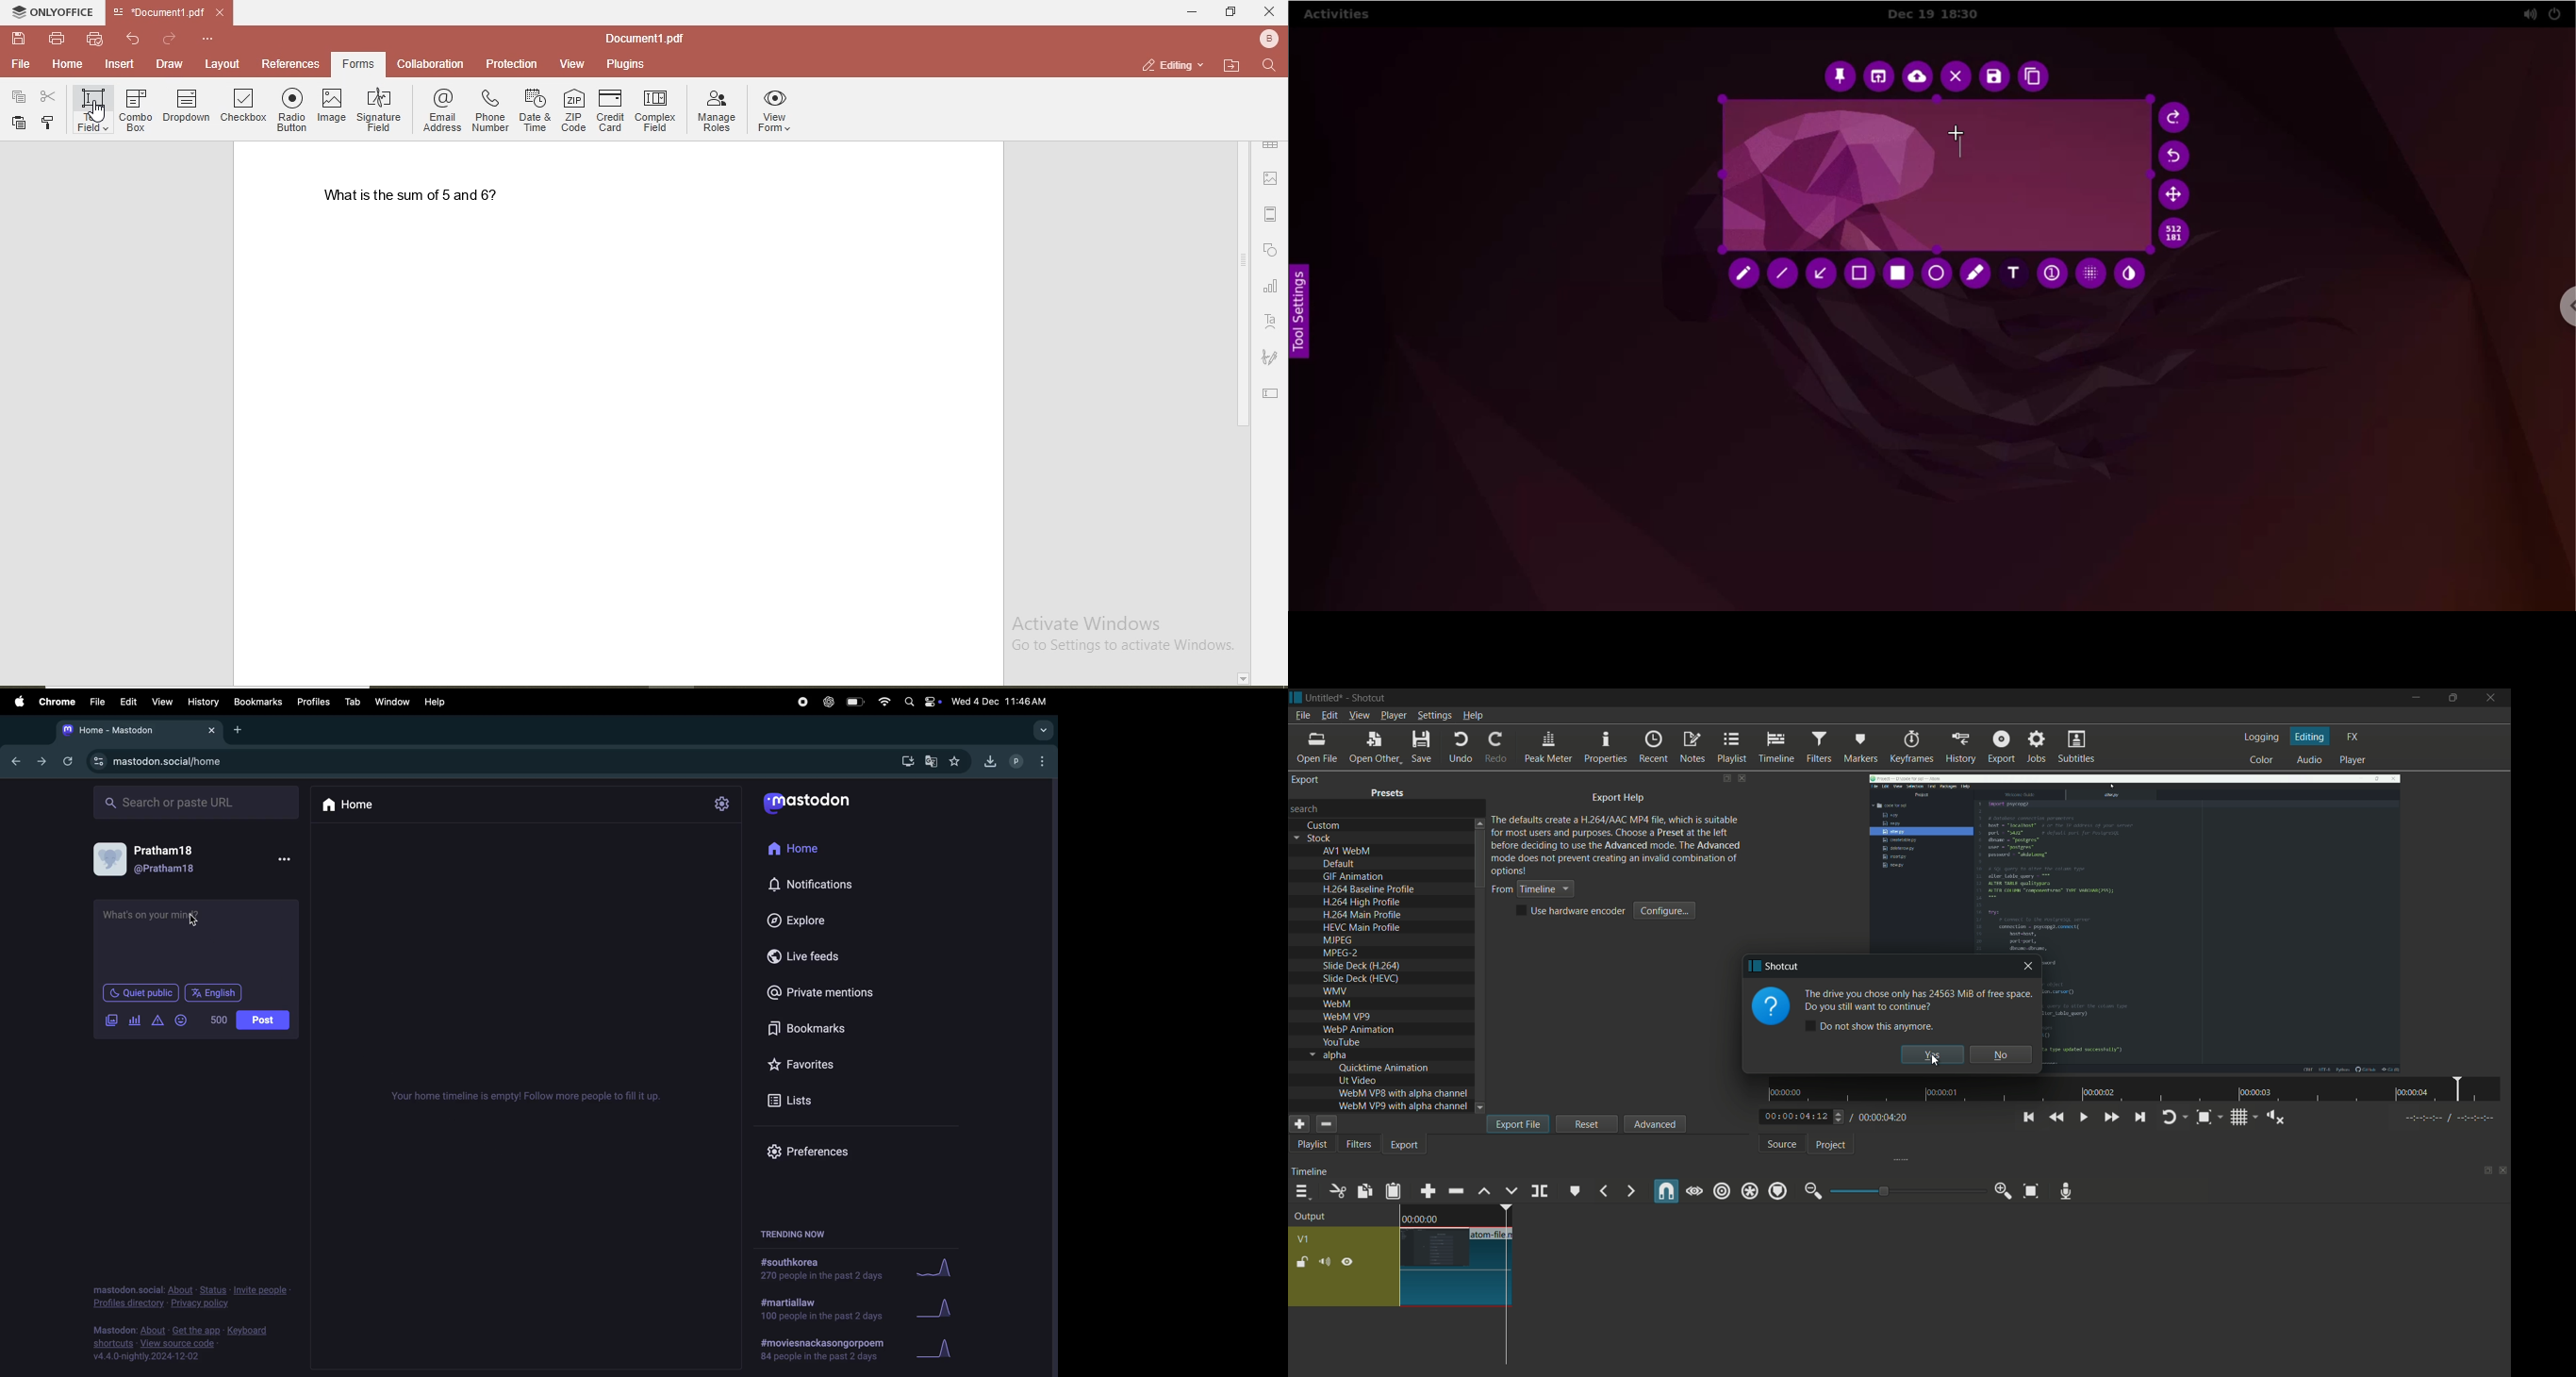 The width and height of the screenshot is (2576, 1400). What do you see at coordinates (1963, 748) in the screenshot?
I see `history` at bounding box center [1963, 748].